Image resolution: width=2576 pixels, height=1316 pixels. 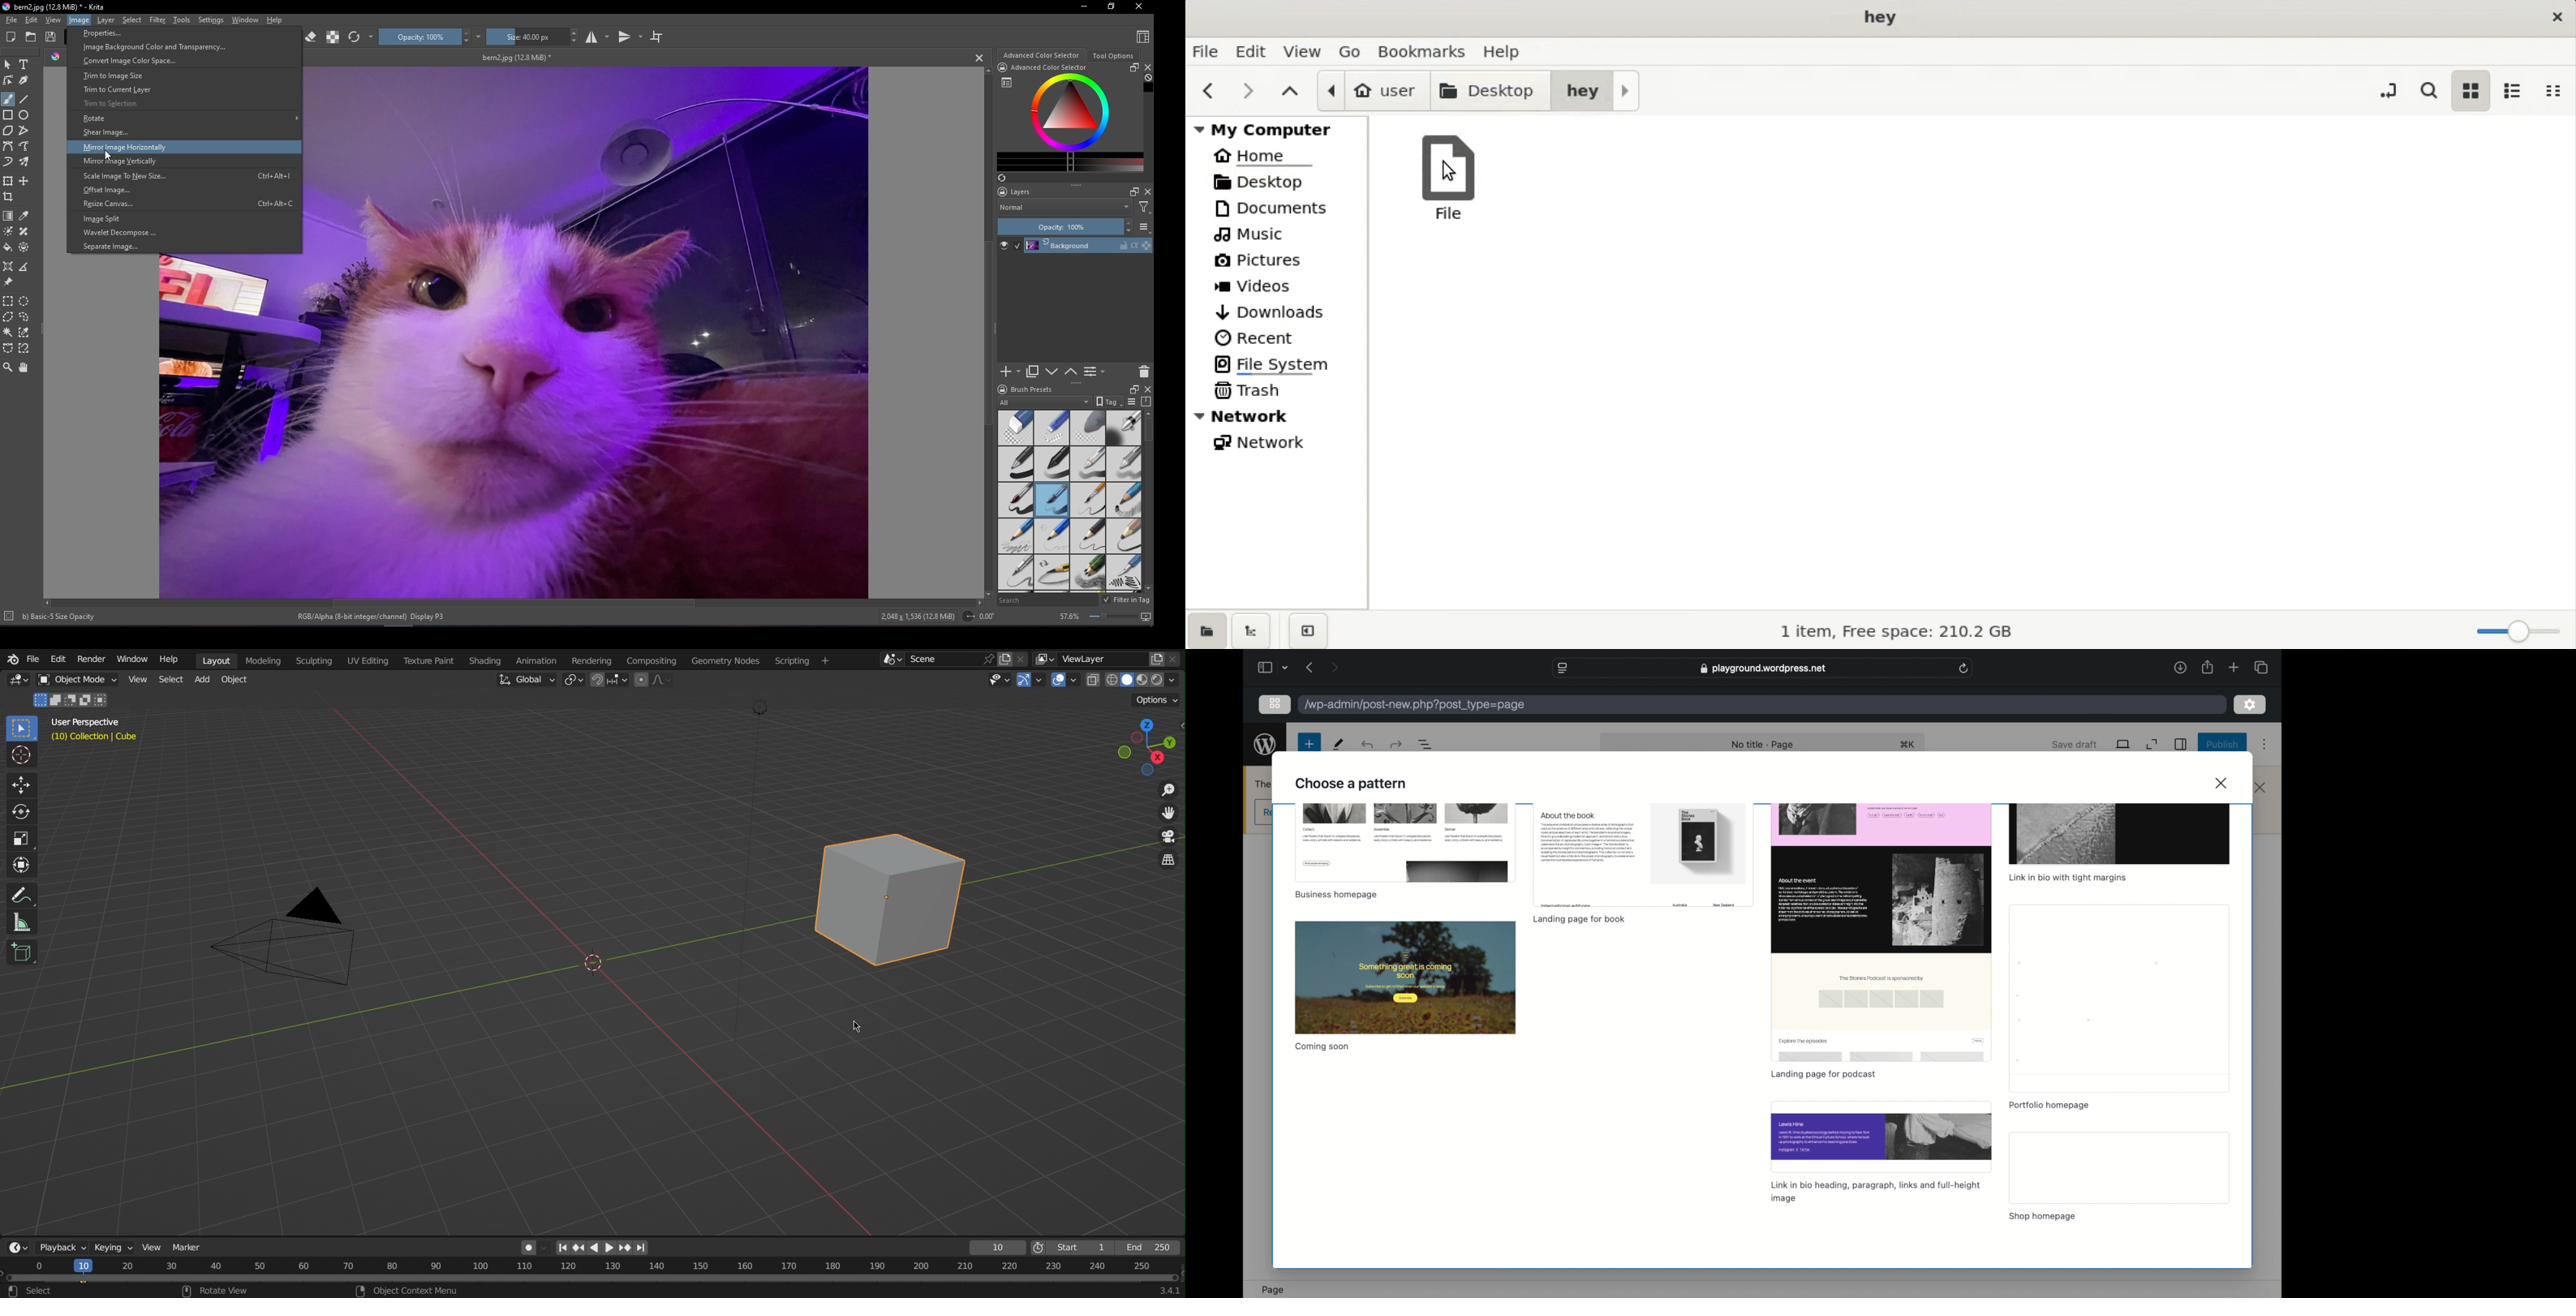 I want to click on shortcut, so click(x=1908, y=745).